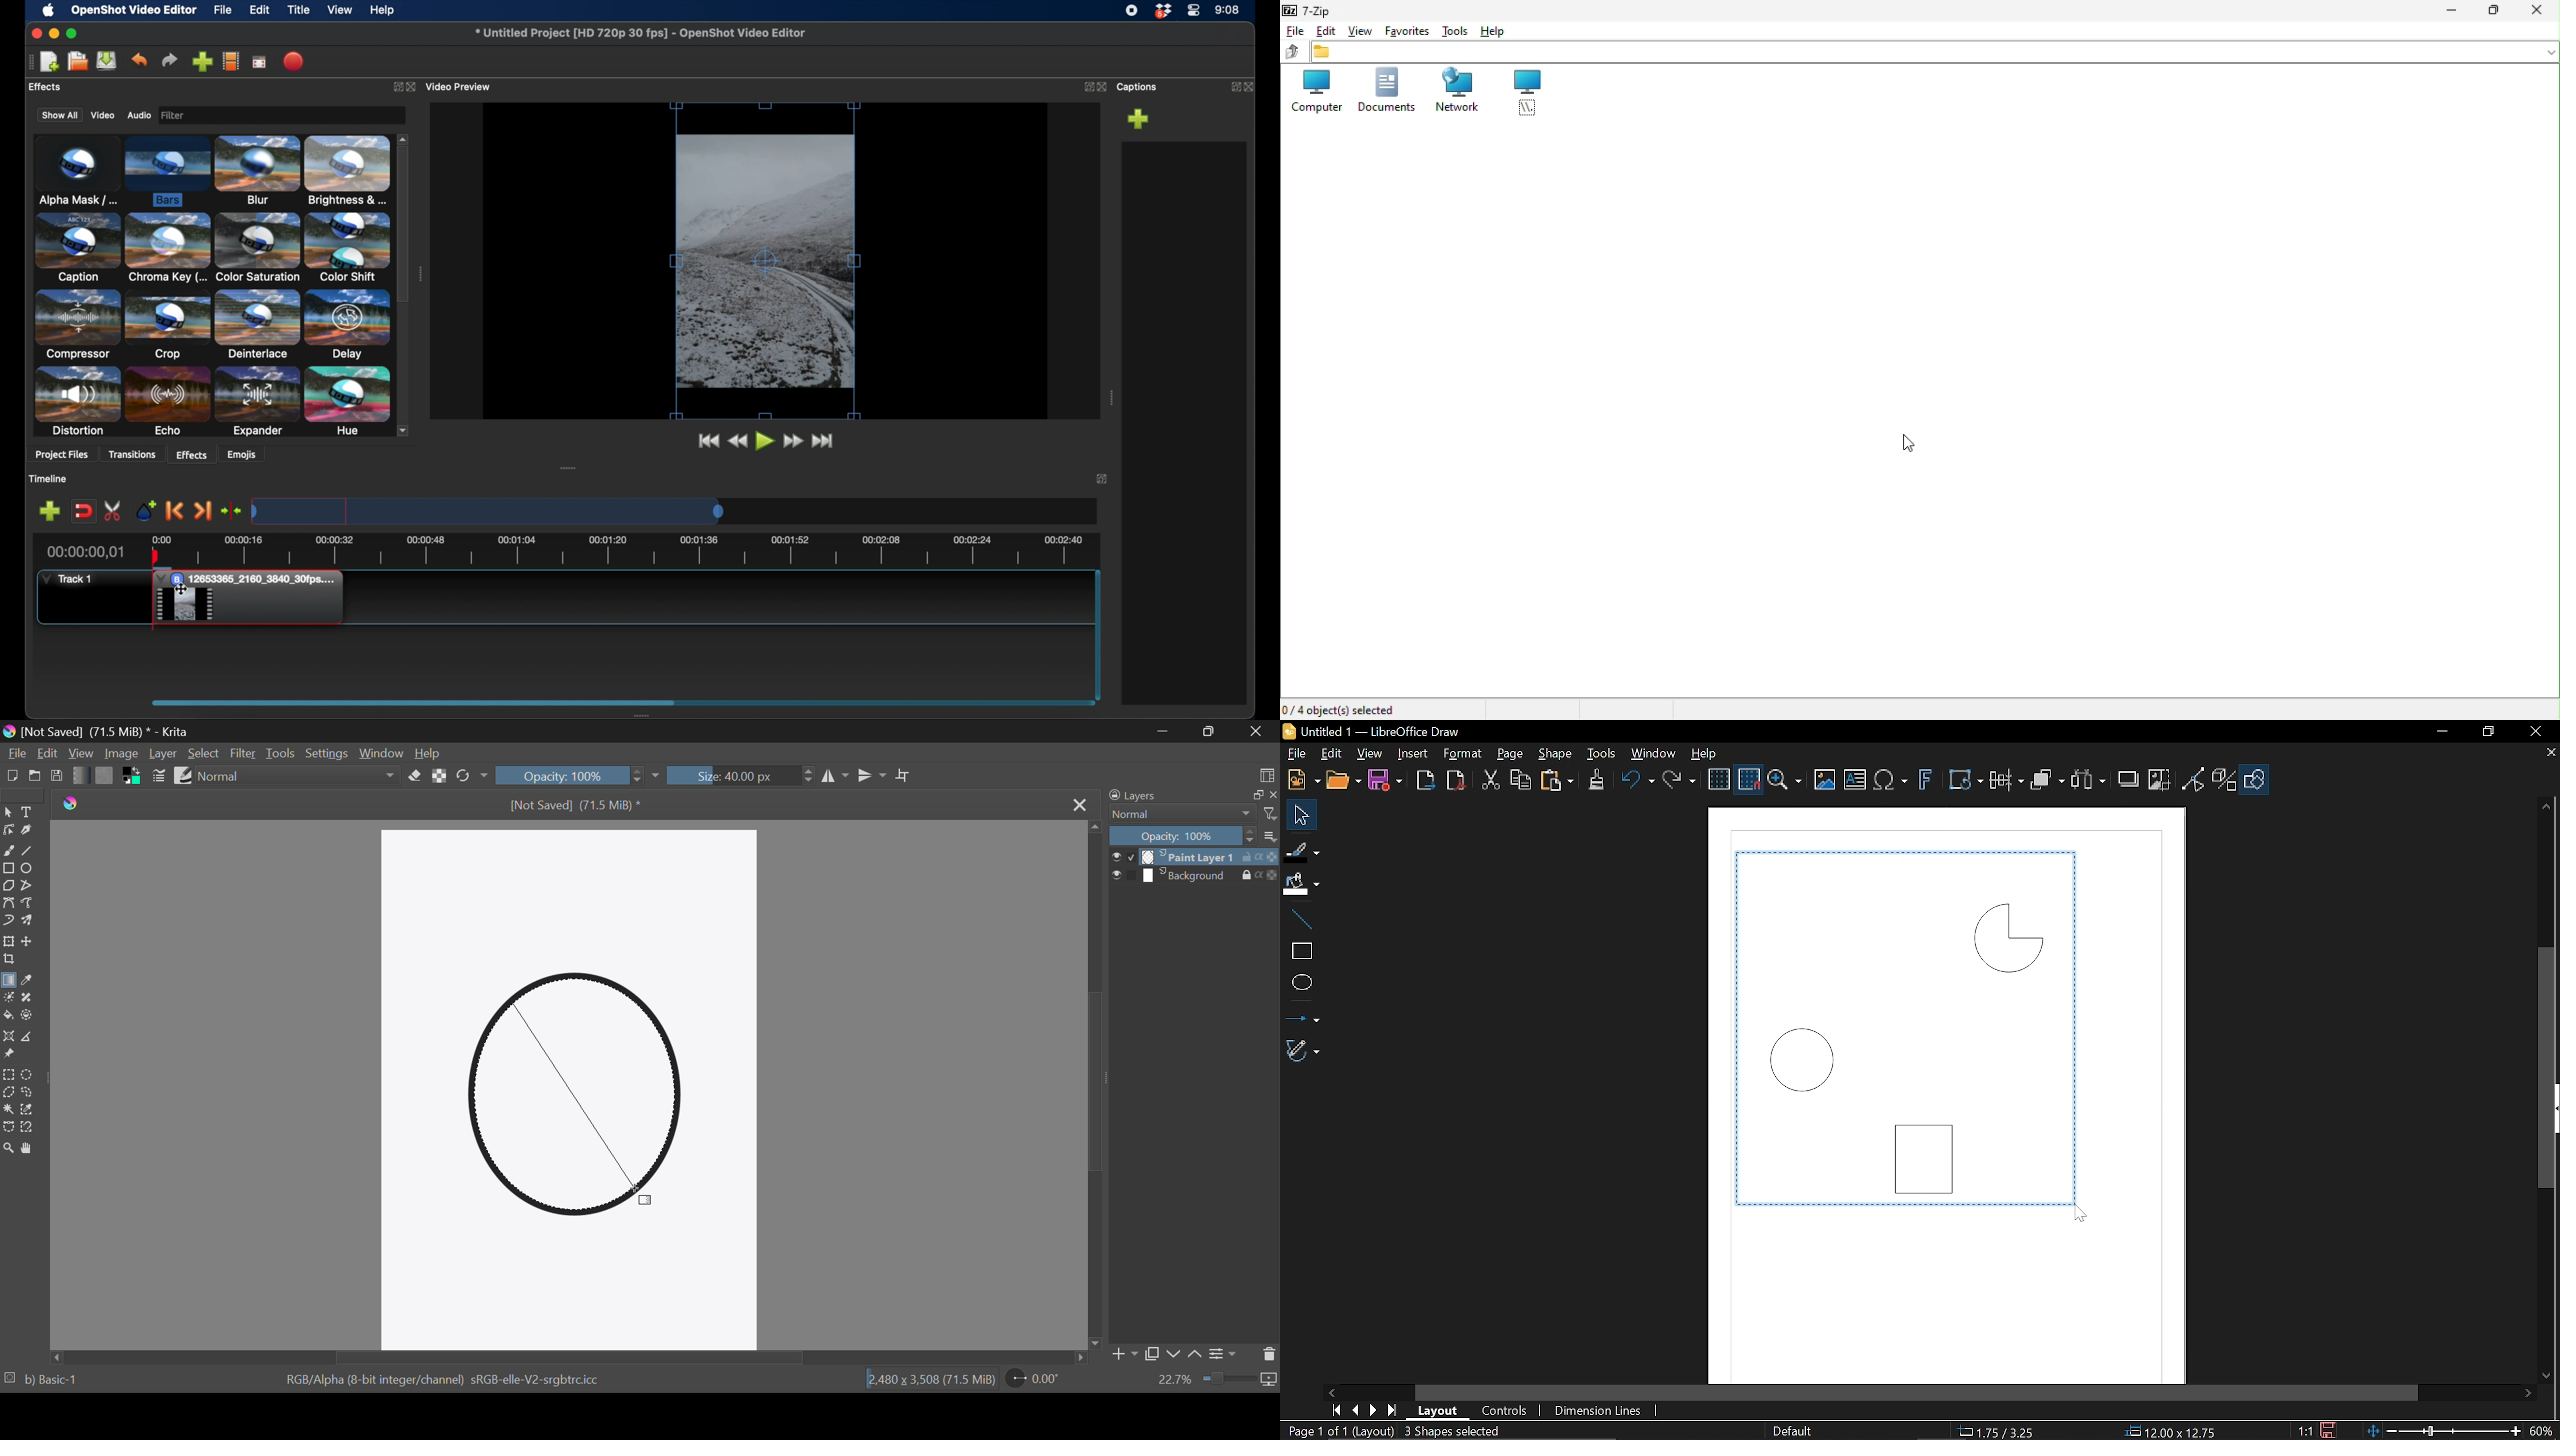  I want to click on Toggle view, so click(2193, 778).